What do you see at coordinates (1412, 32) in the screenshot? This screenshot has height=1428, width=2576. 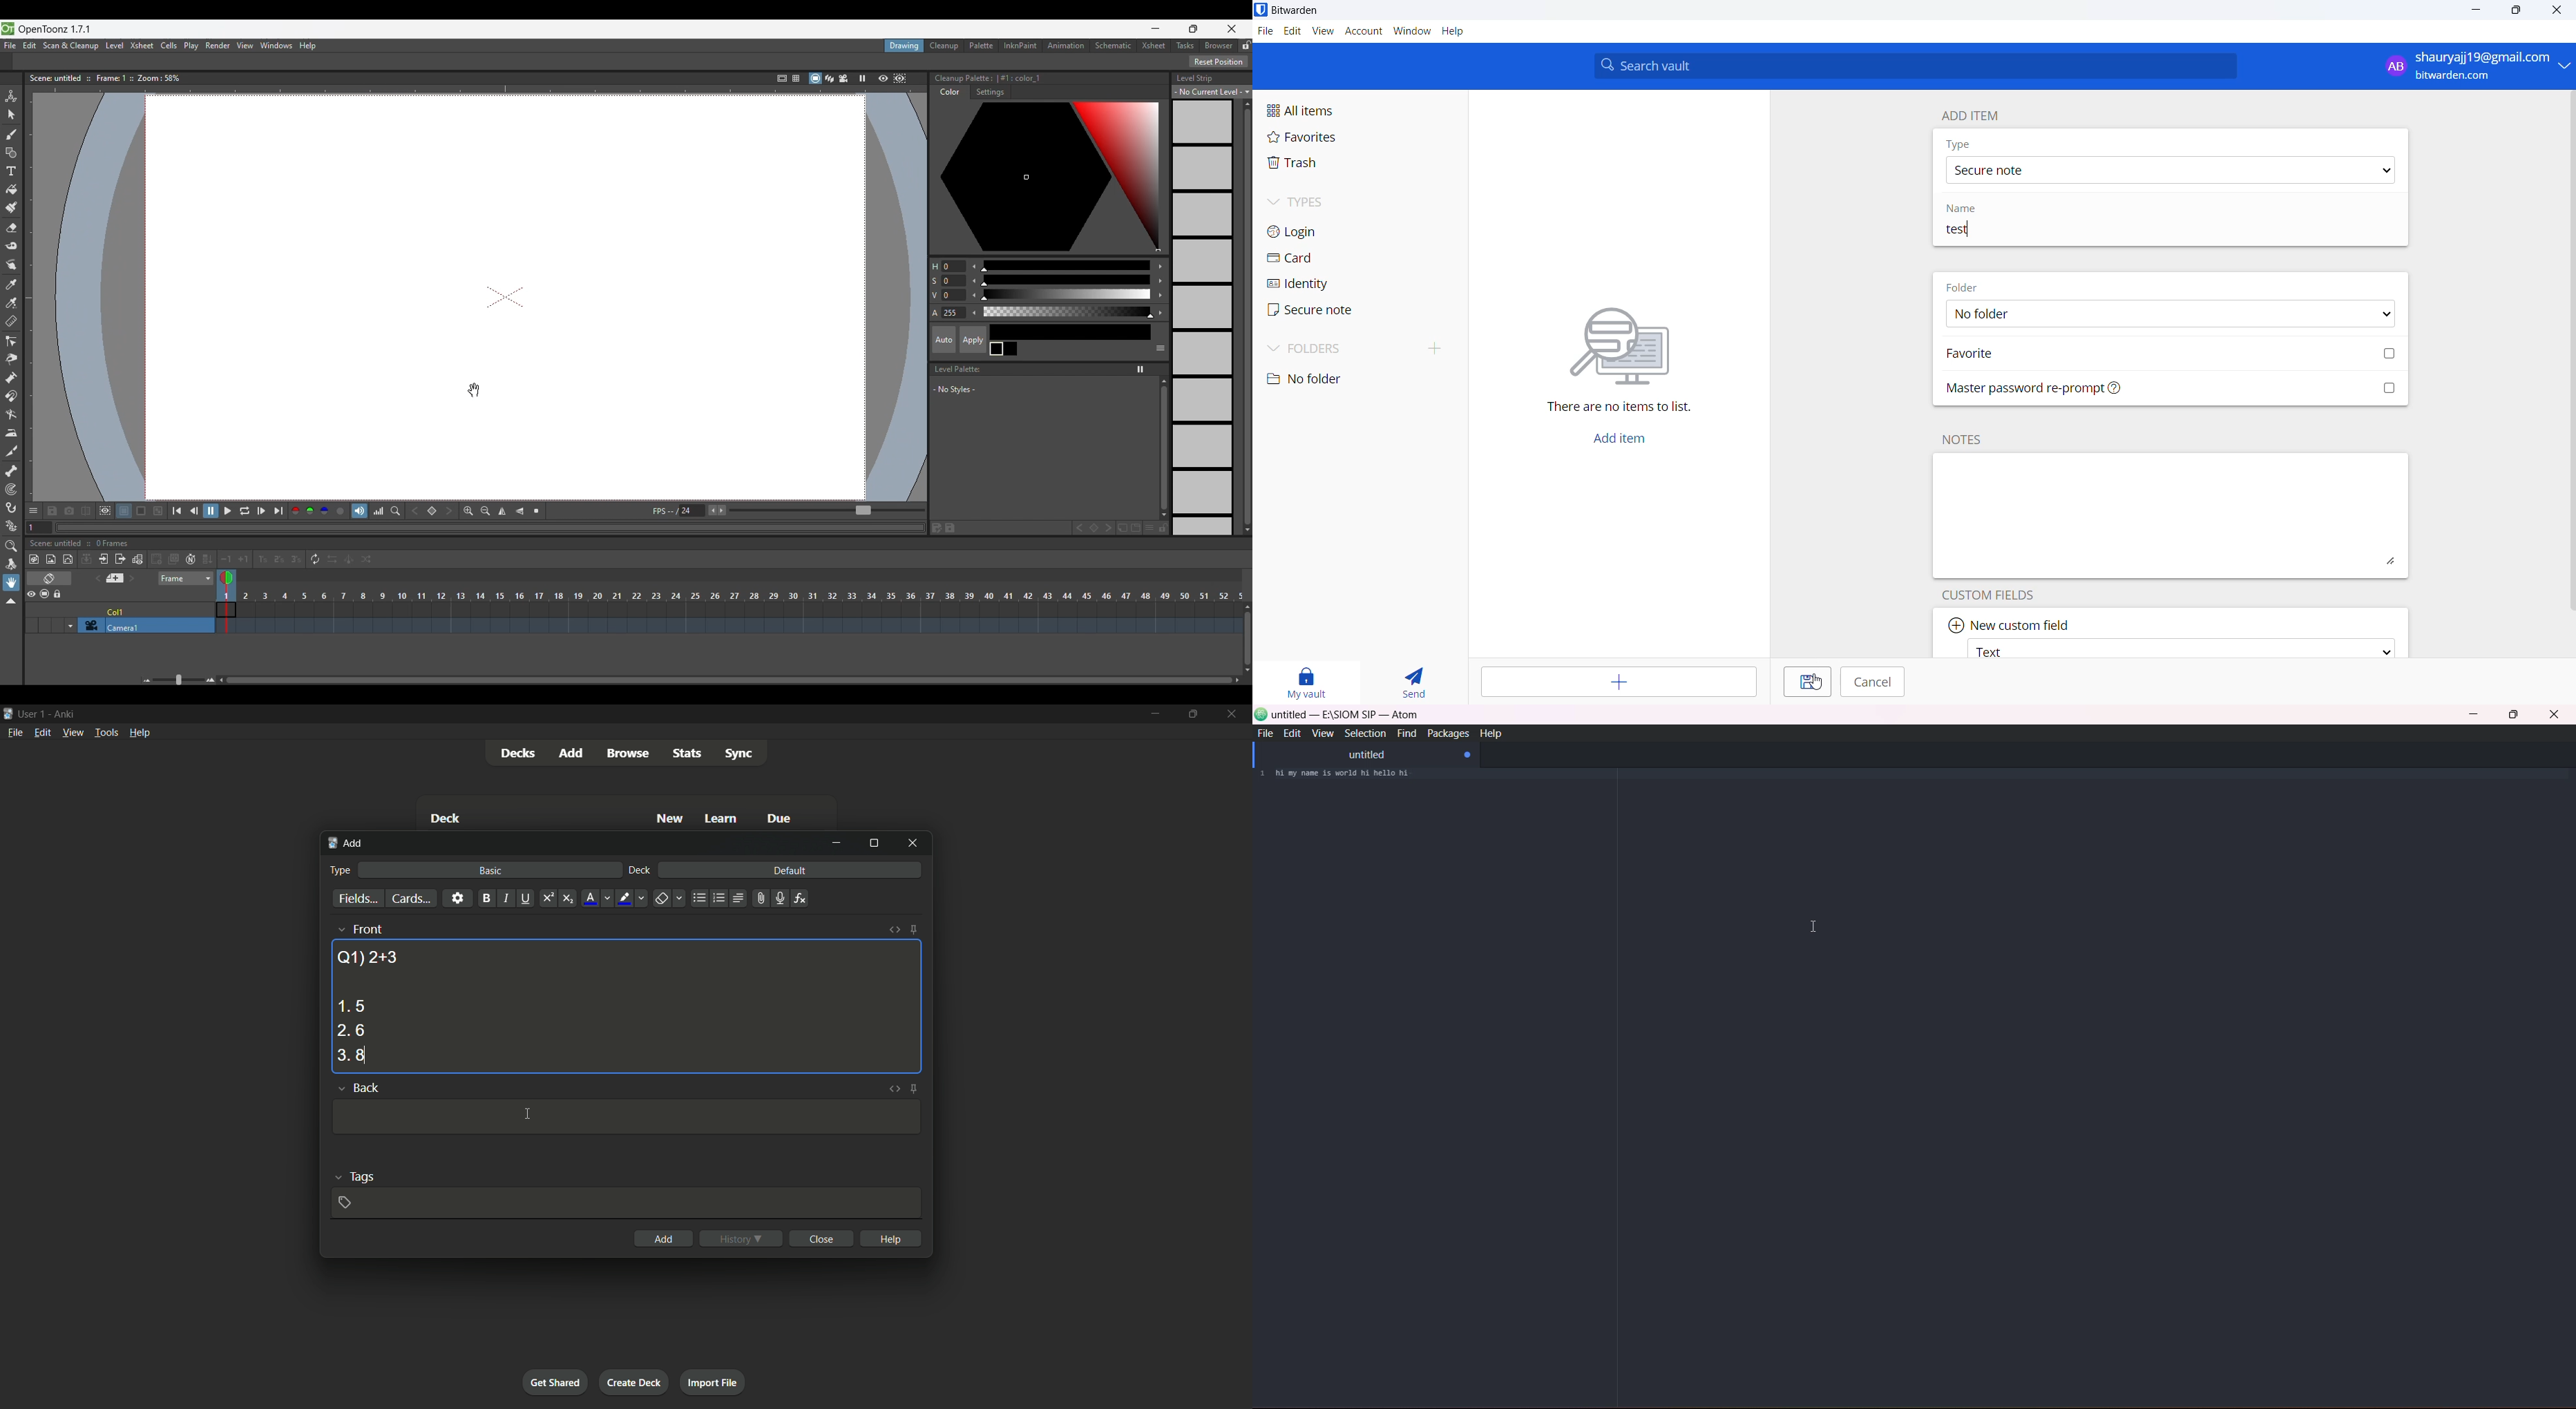 I see `window` at bounding box center [1412, 32].